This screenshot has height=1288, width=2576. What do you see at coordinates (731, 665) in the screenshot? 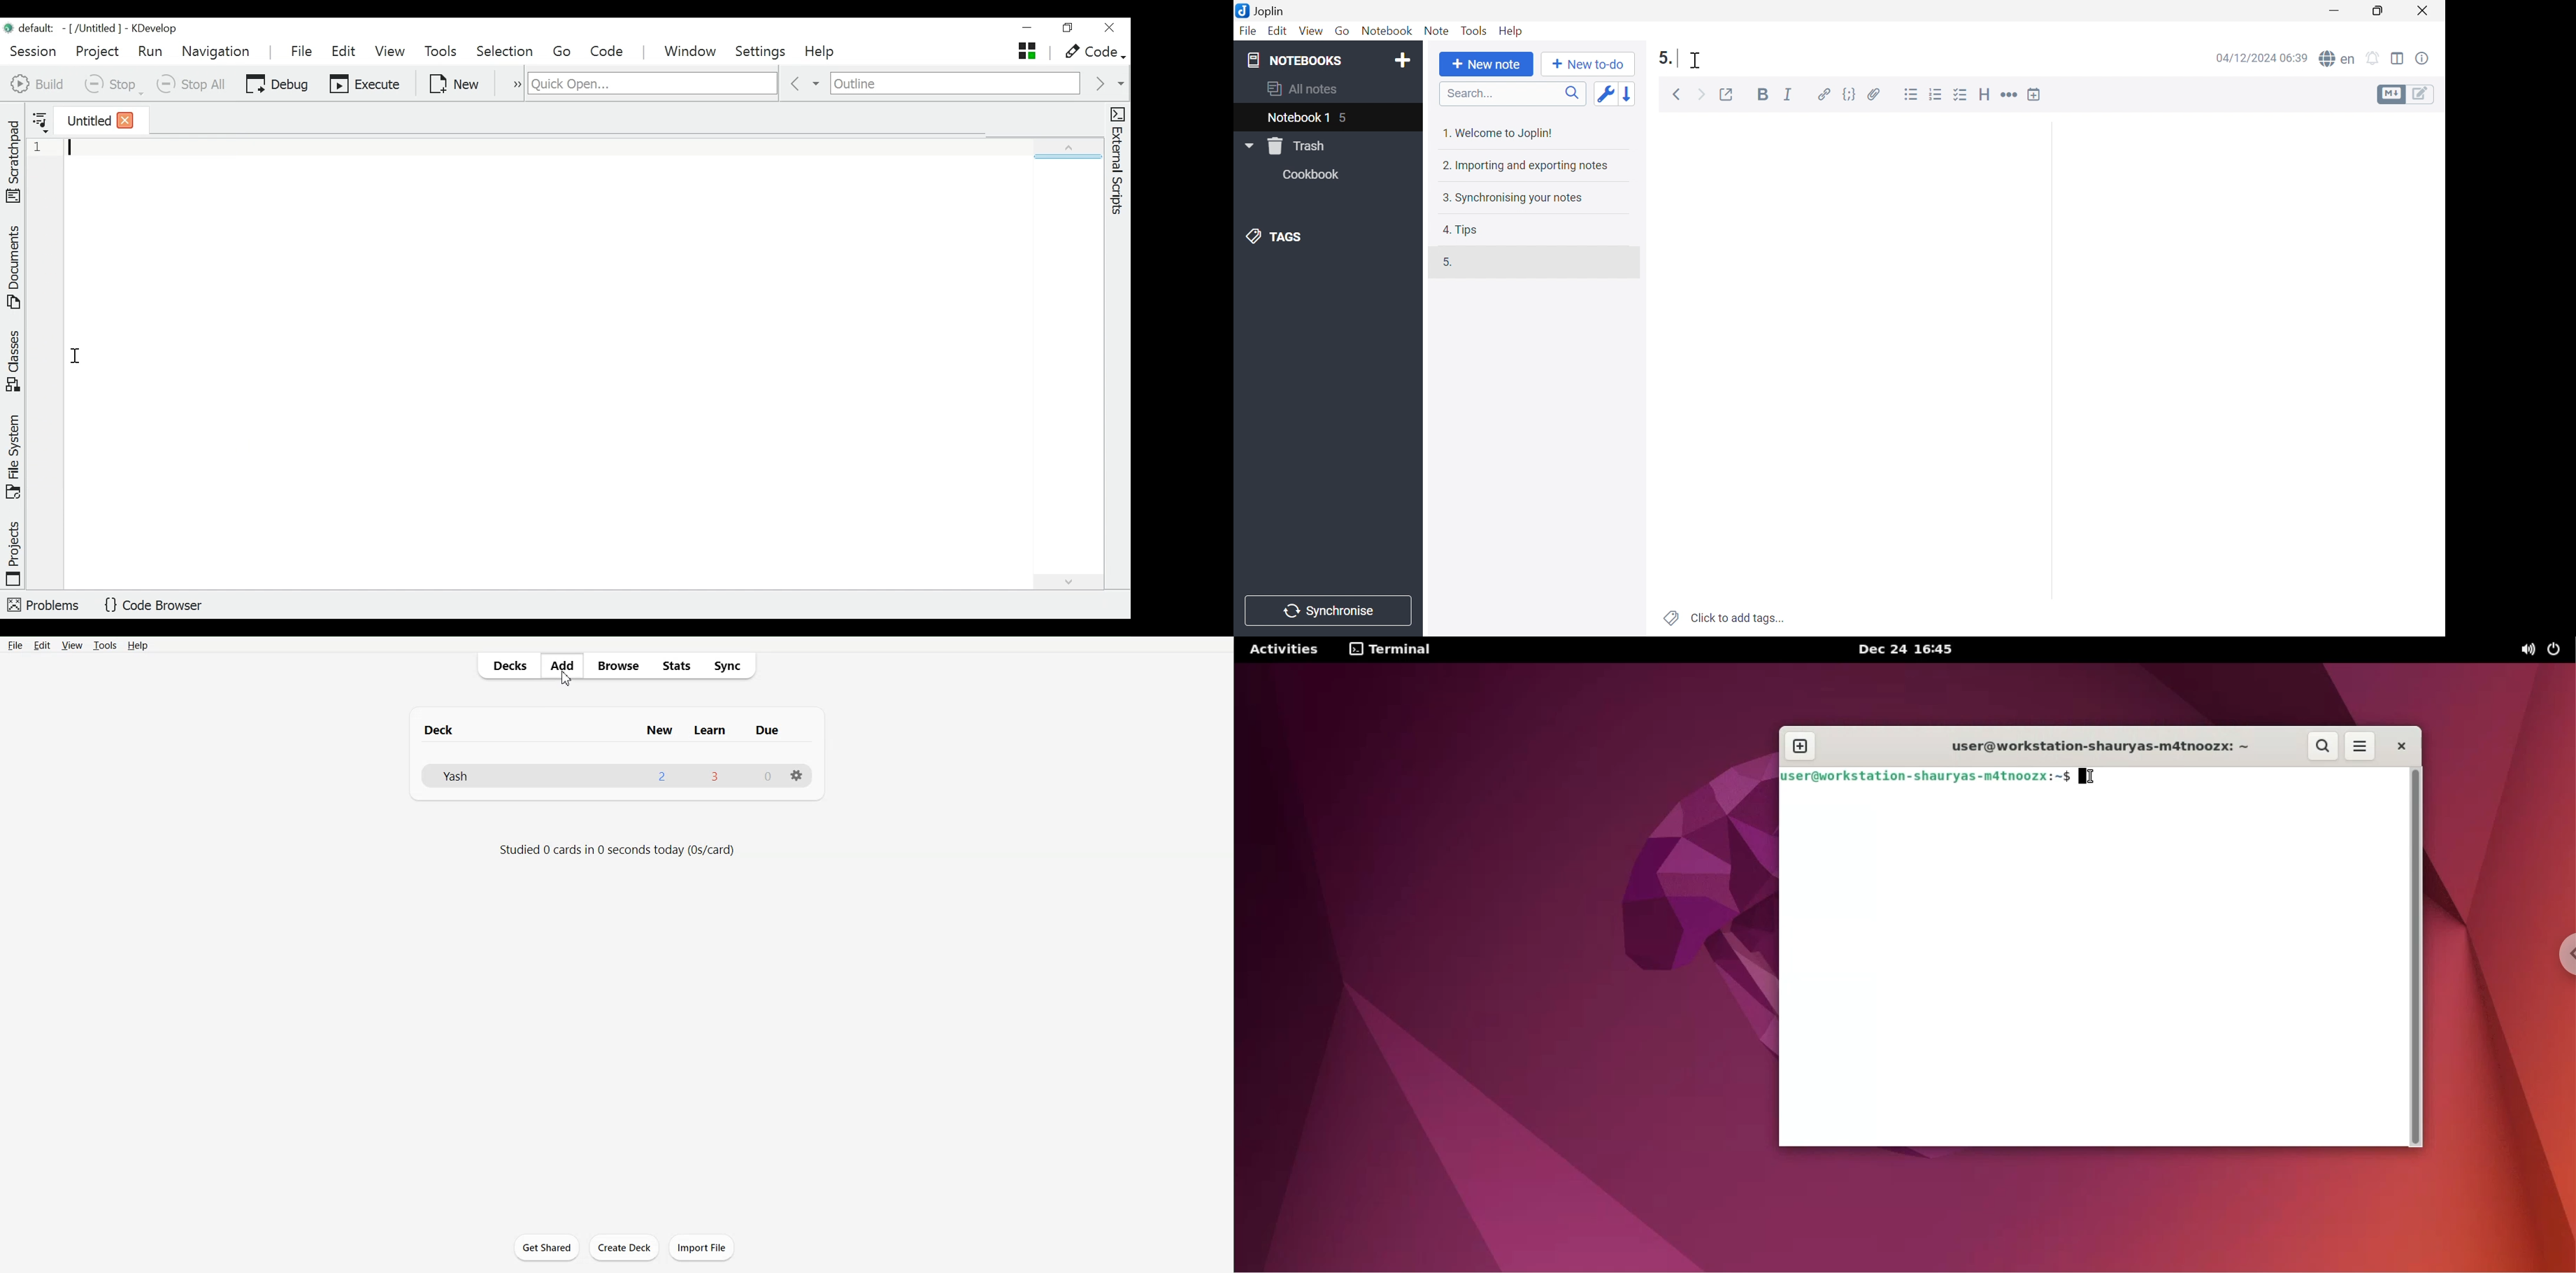
I see `Sync` at bounding box center [731, 665].